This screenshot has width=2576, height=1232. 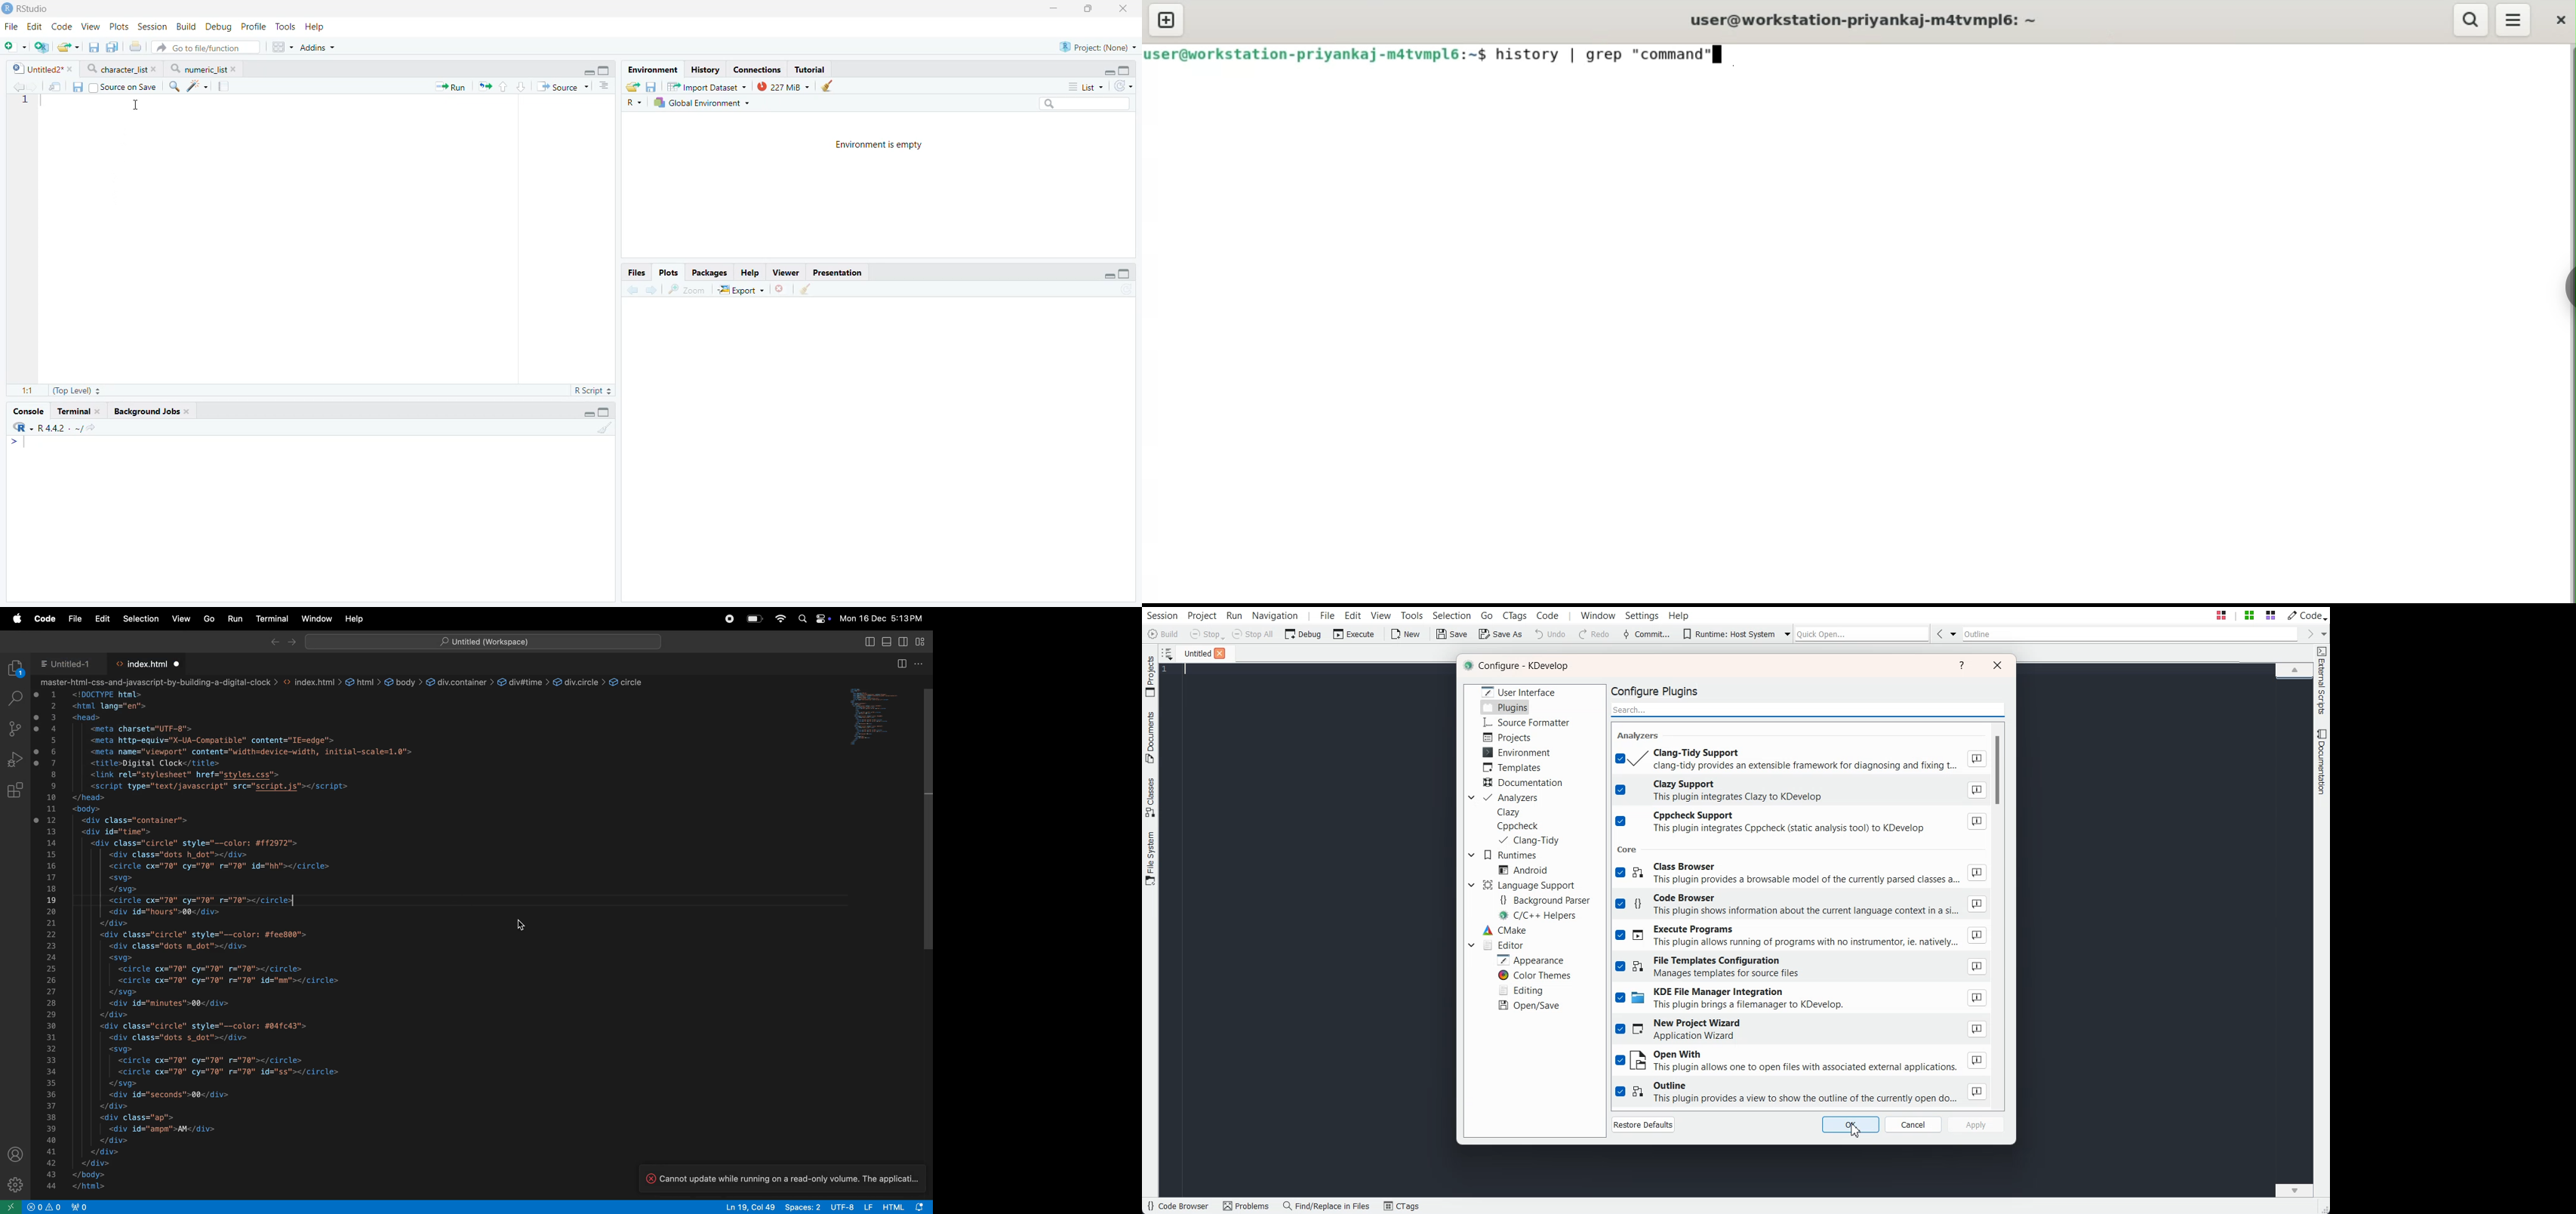 What do you see at coordinates (730, 617) in the screenshot?
I see `record` at bounding box center [730, 617].